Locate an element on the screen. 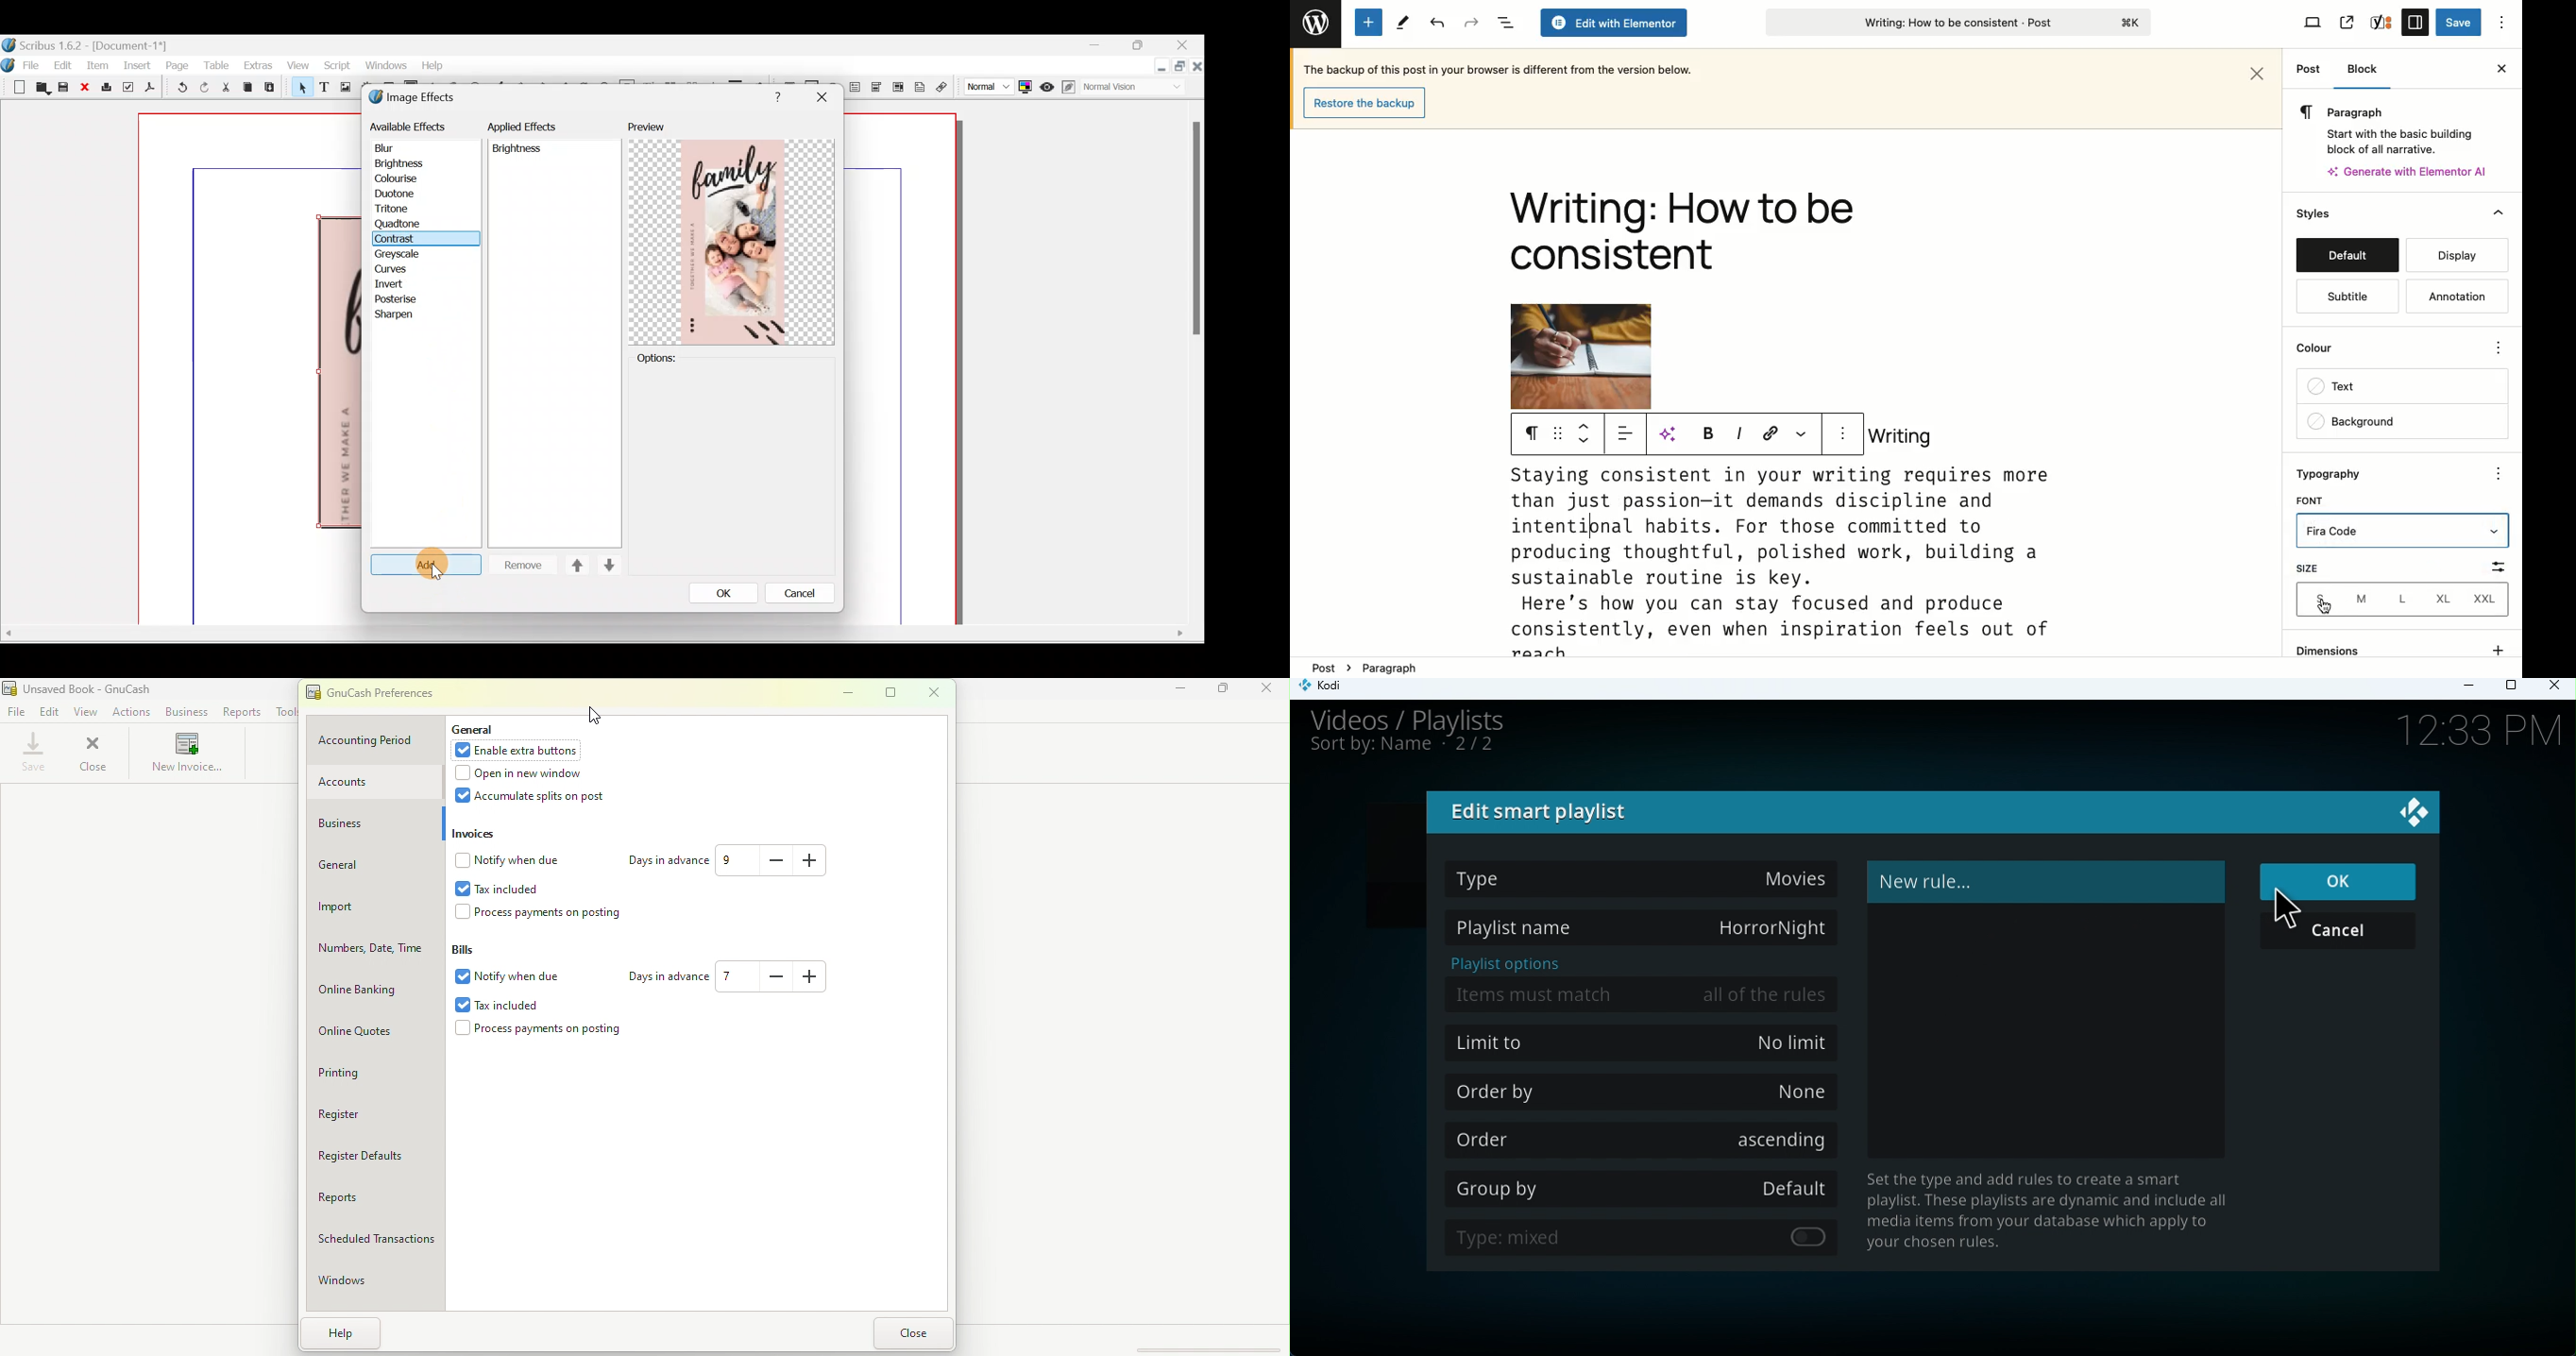 This screenshot has width=2576, height=1372. Register defaults is located at coordinates (375, 1154).